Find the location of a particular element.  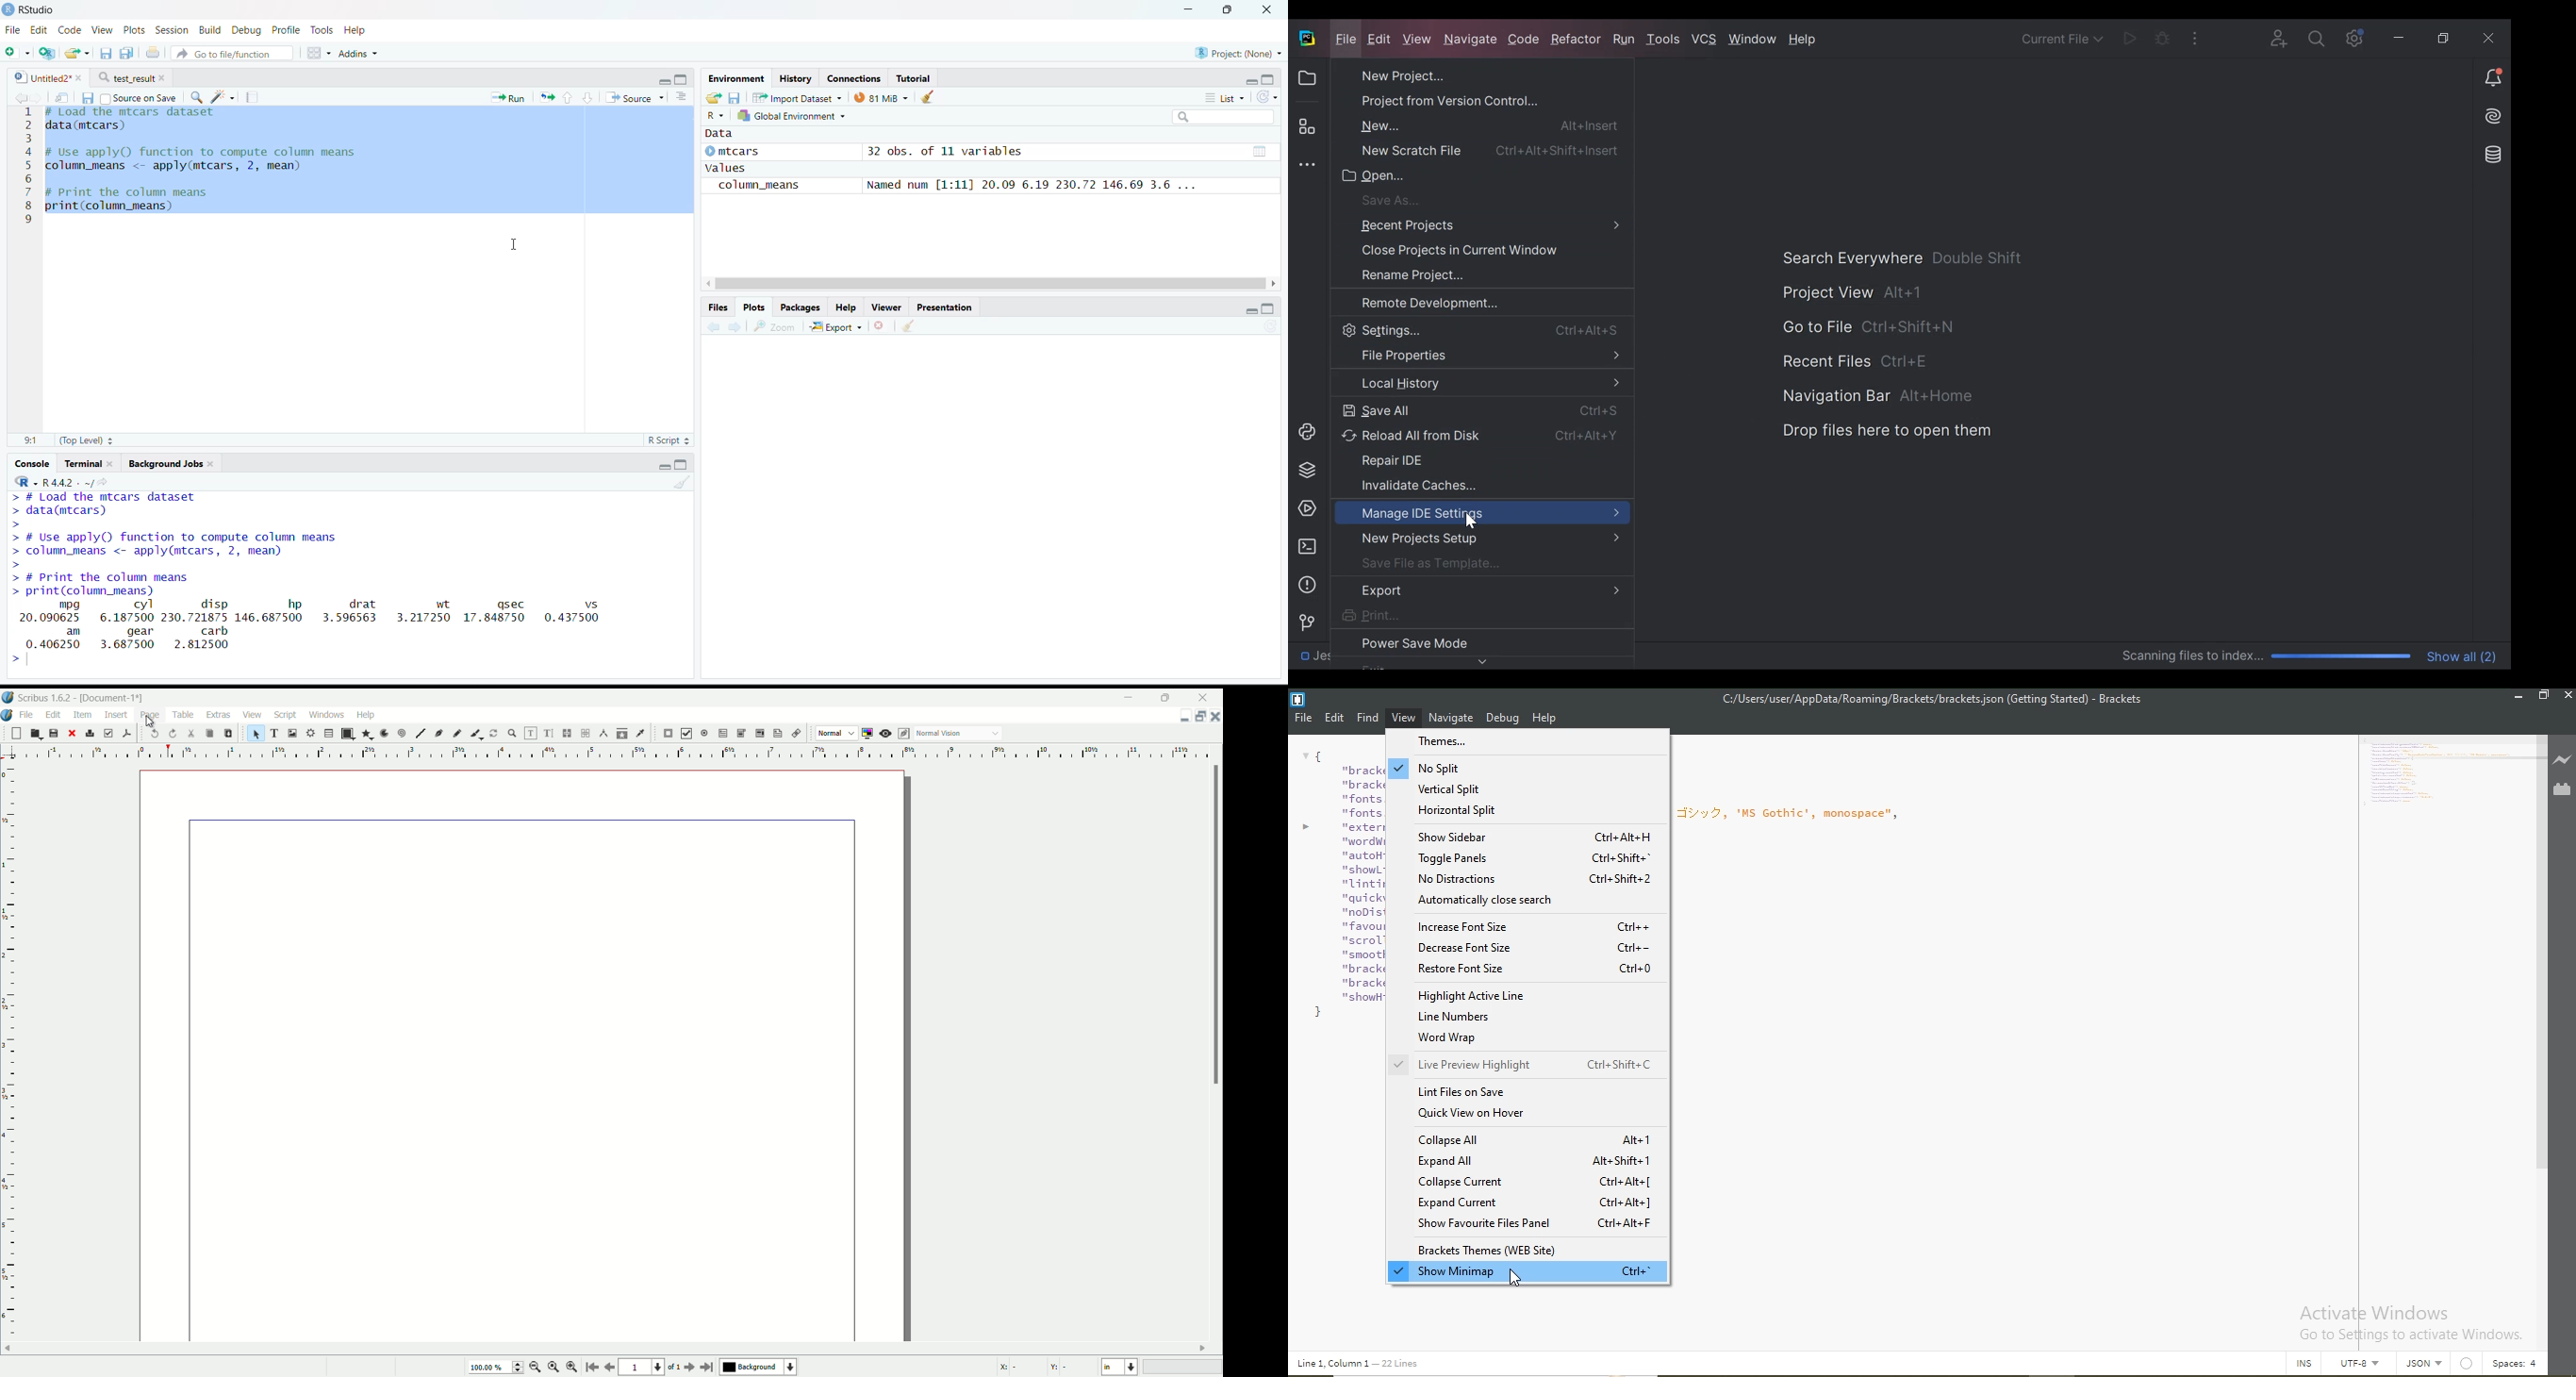

decrase font size is located at coordinates (1528, 948).